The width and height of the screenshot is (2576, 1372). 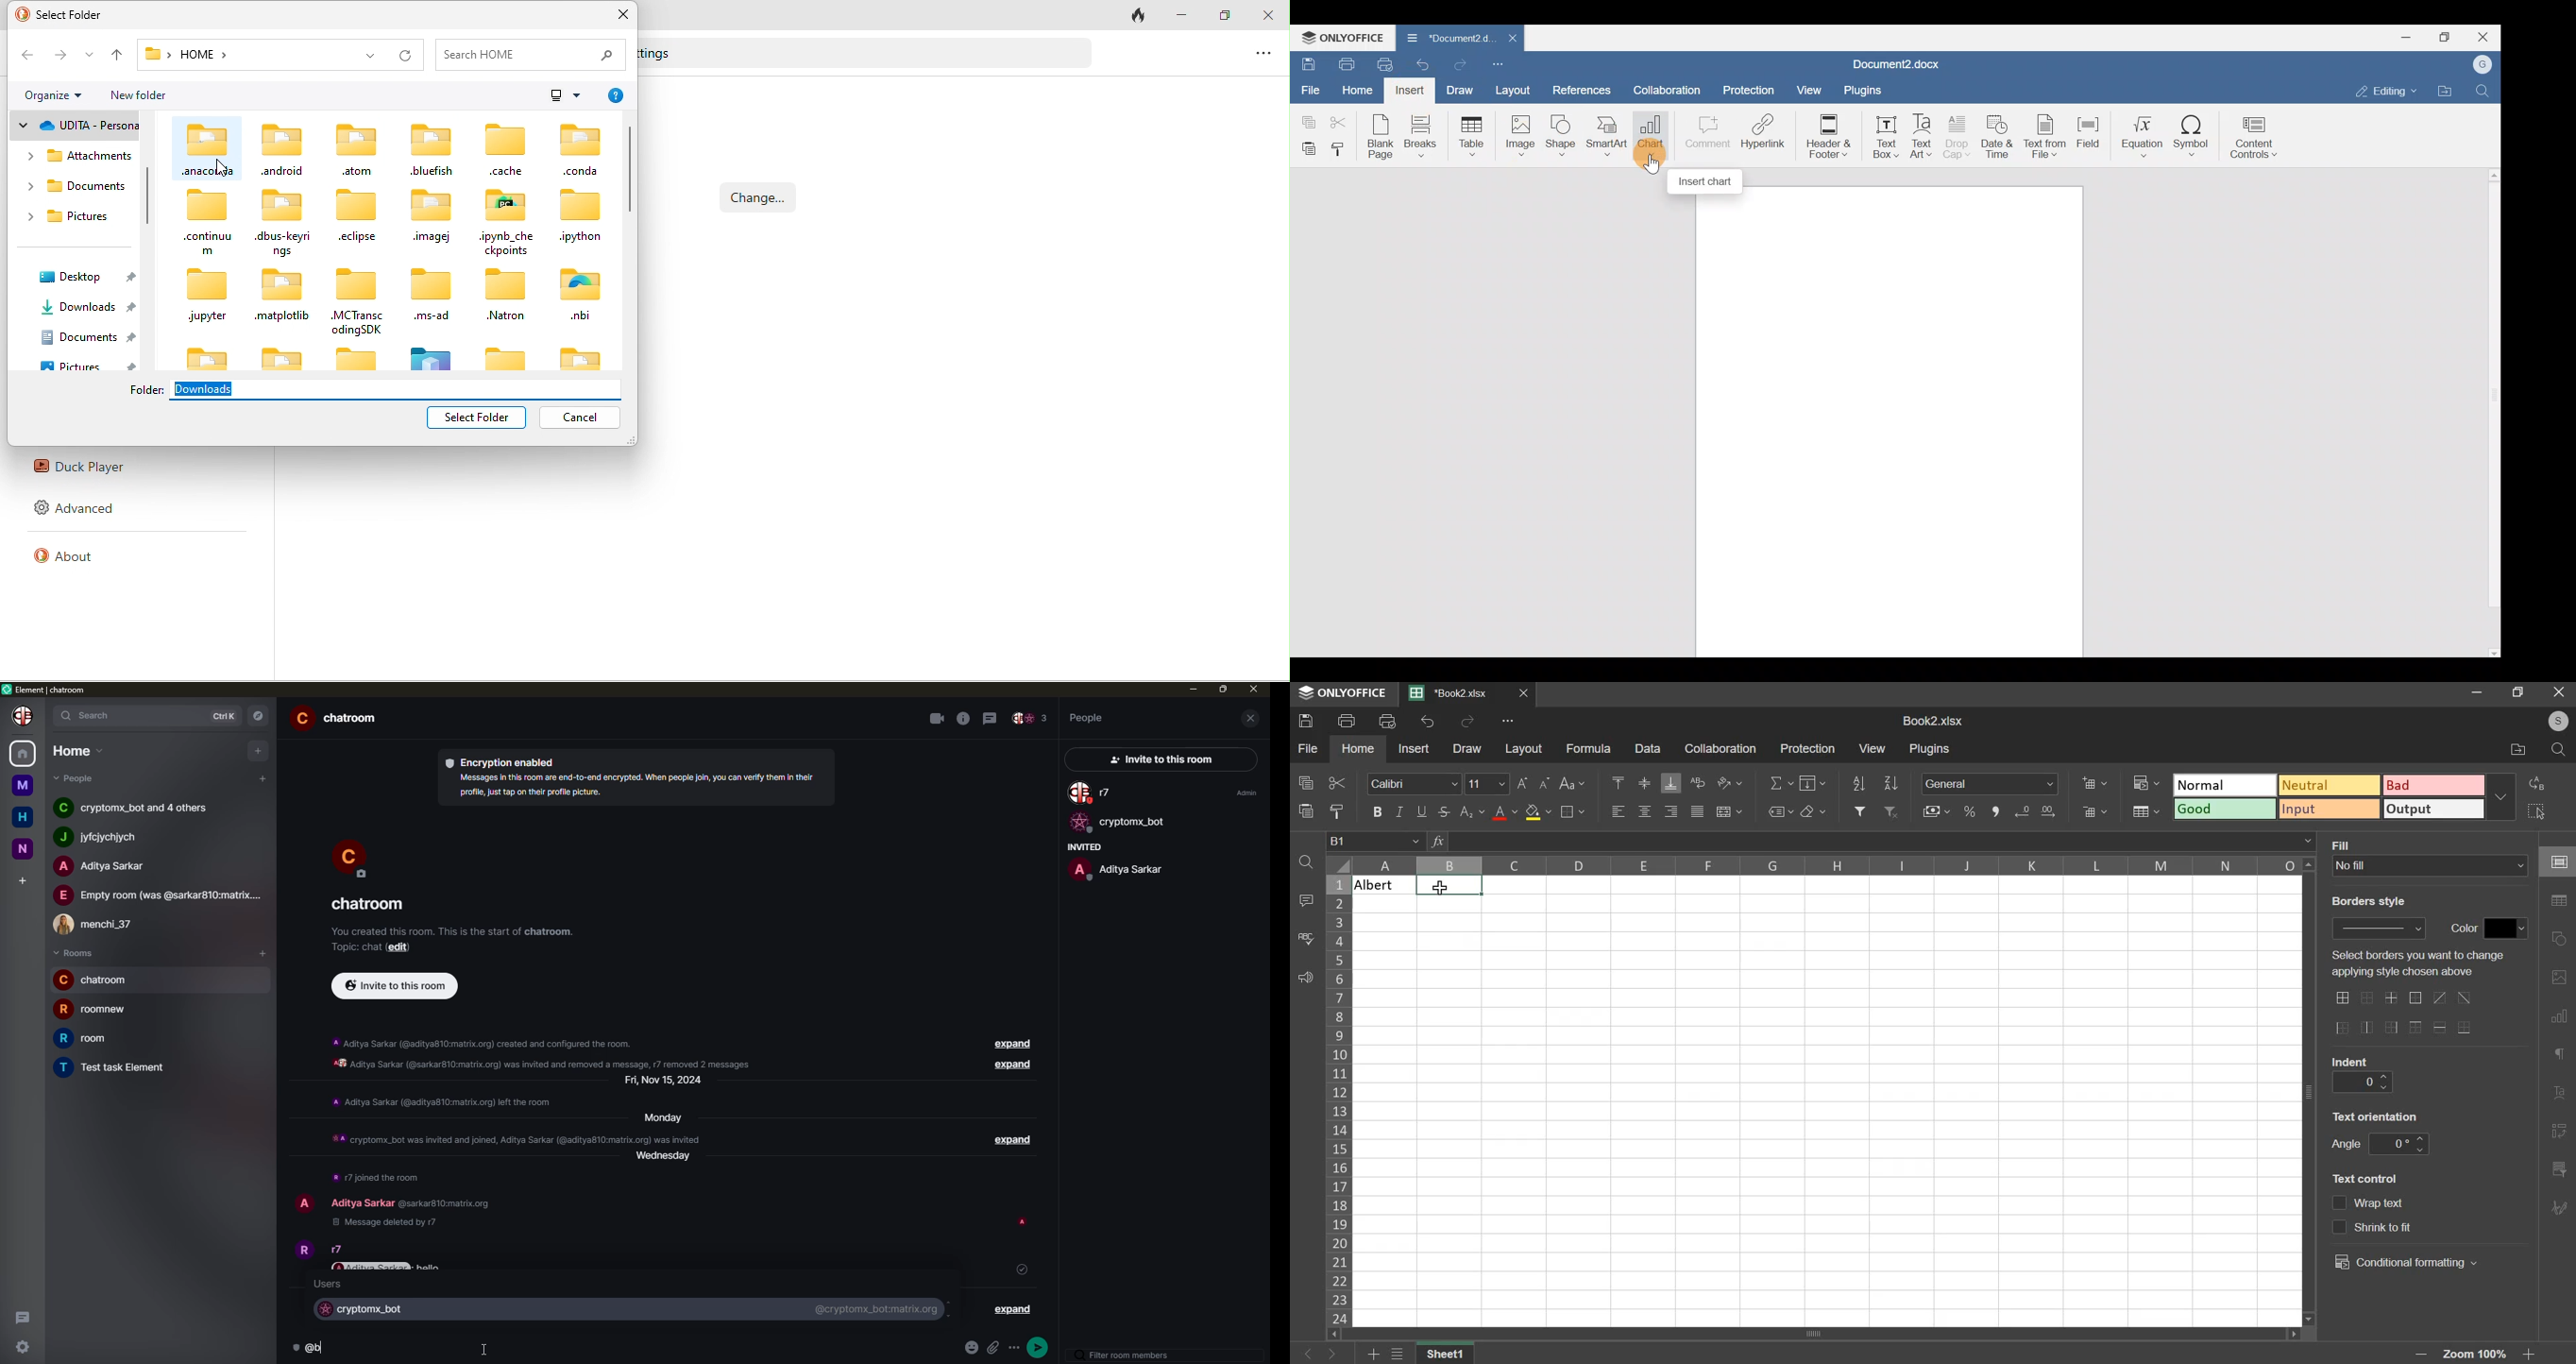 What do you see at coordinates (2560, 1132) in the screenshot?
I see `pivot table settings` at bounding box center [2560, 1132].